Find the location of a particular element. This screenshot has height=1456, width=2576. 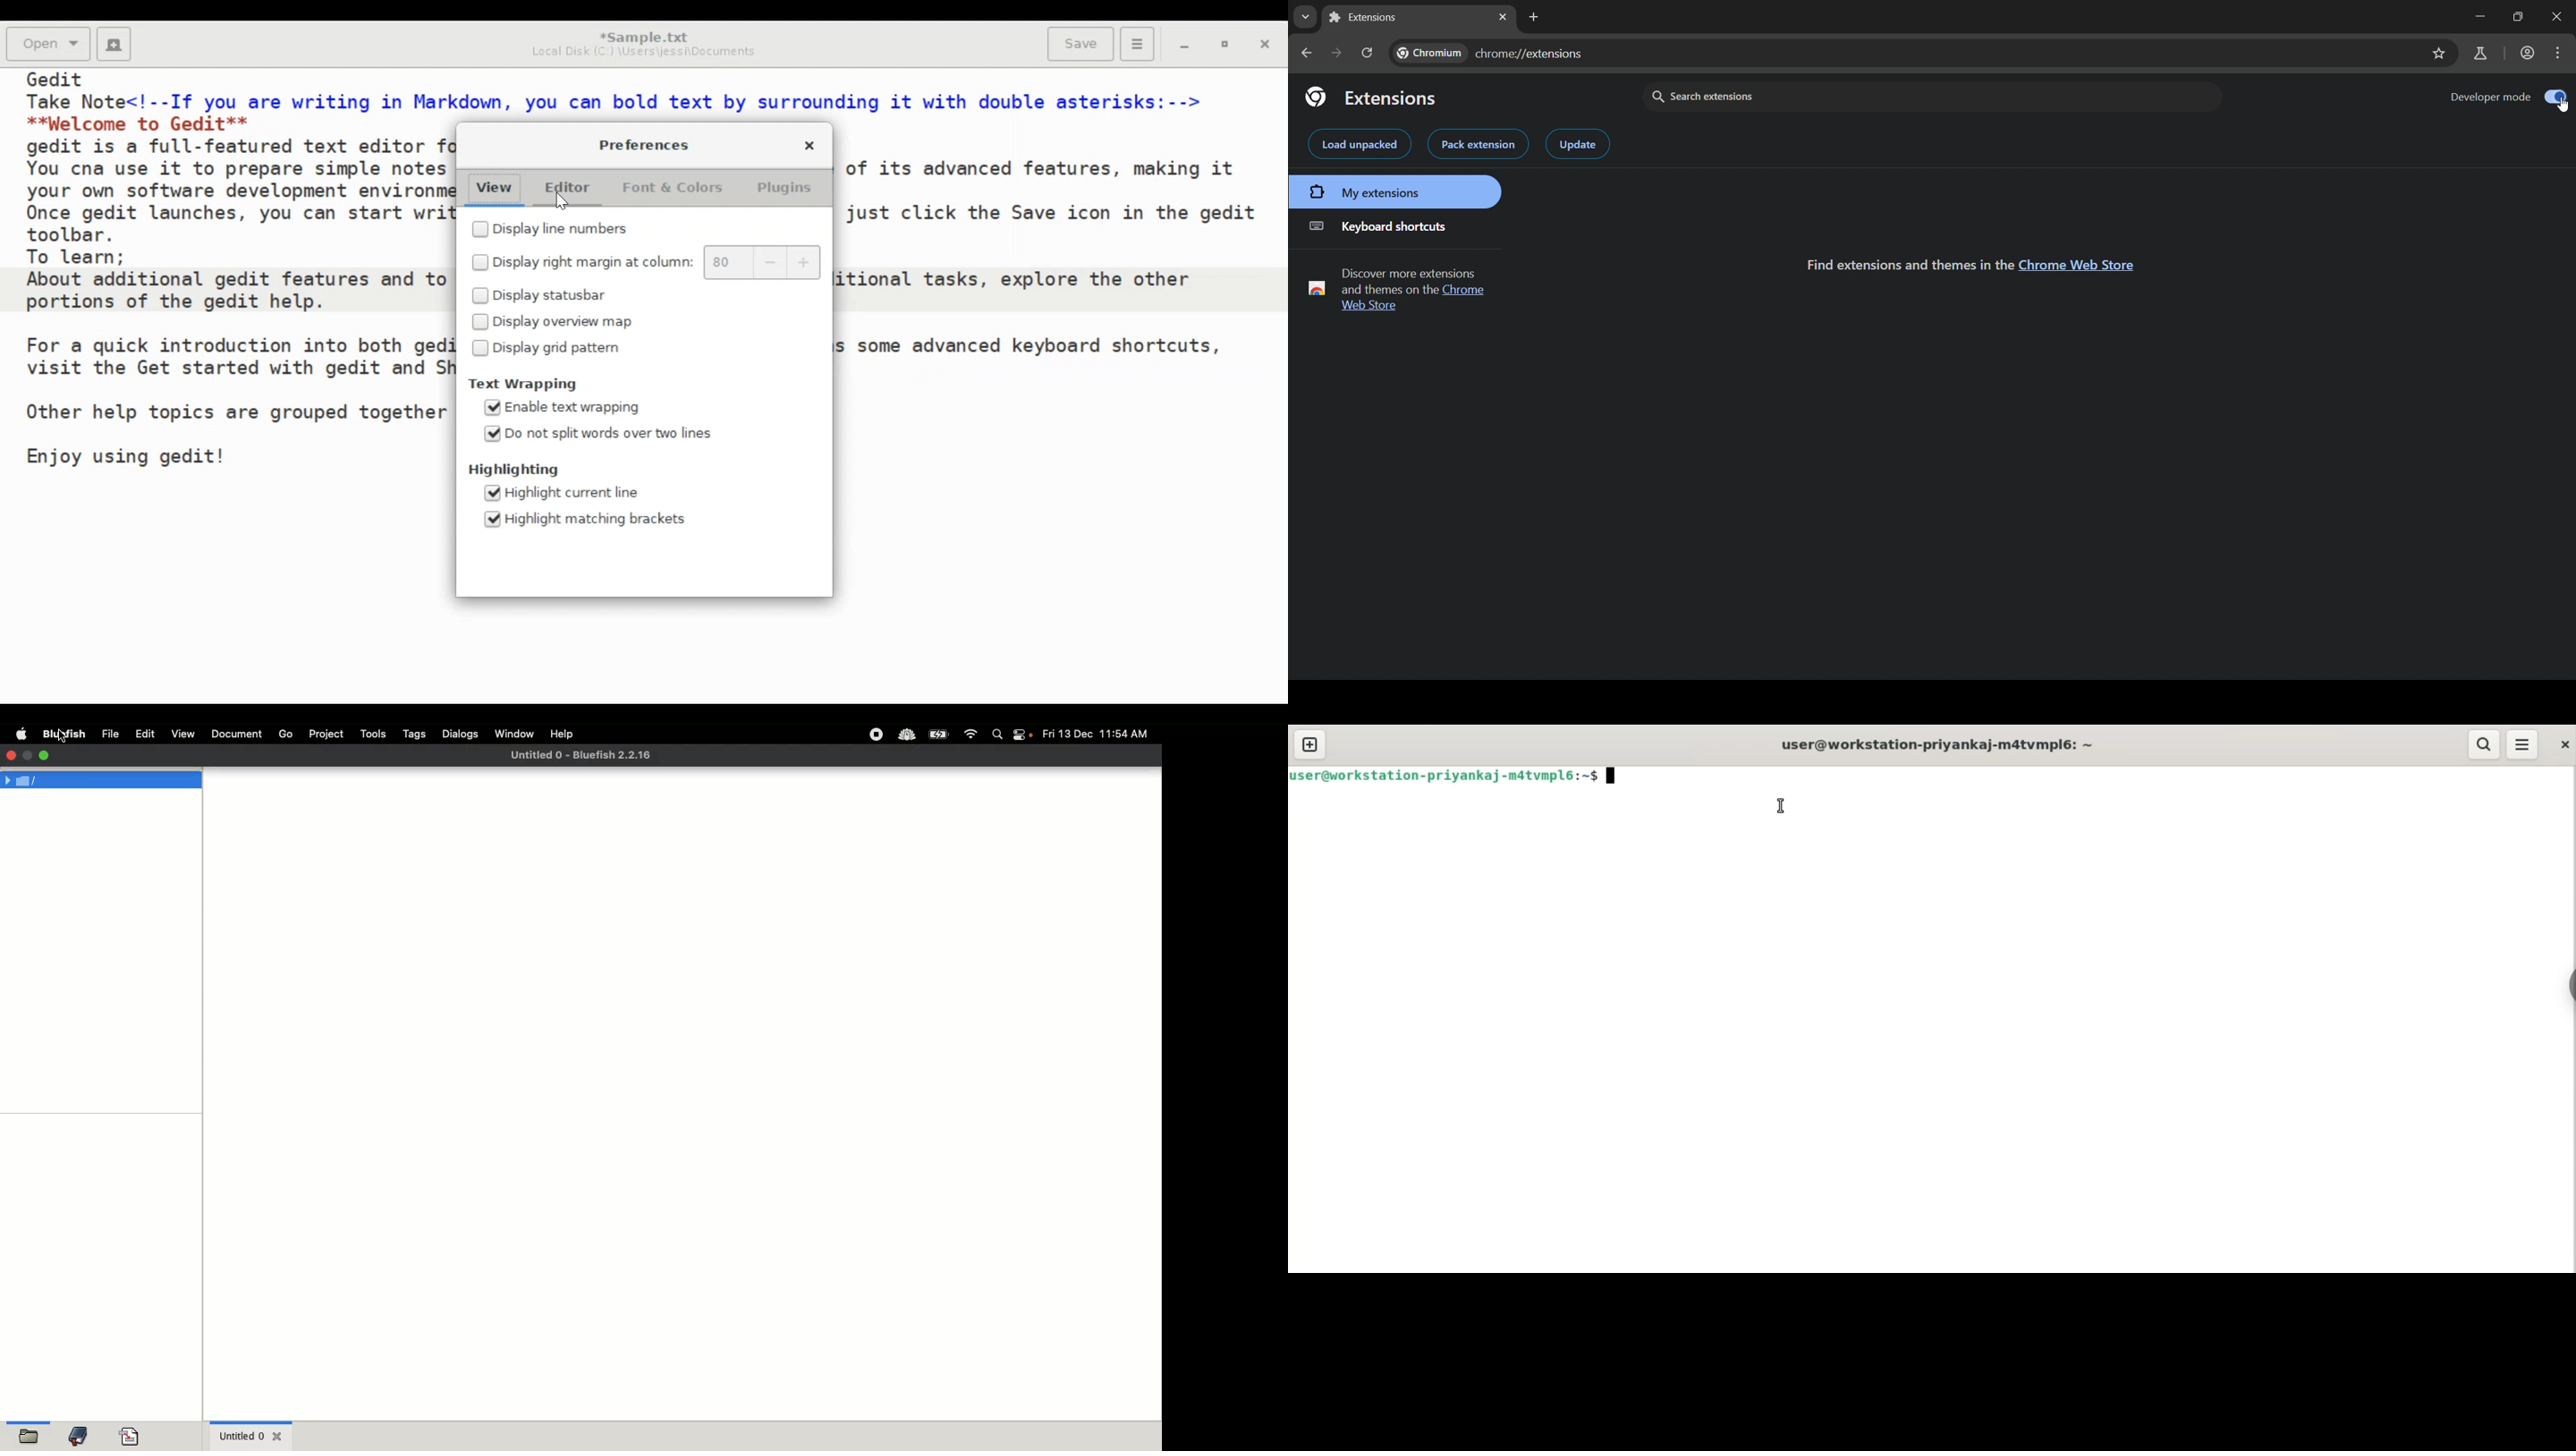

(un)select Display overview map is located at coordinates (553, 321).